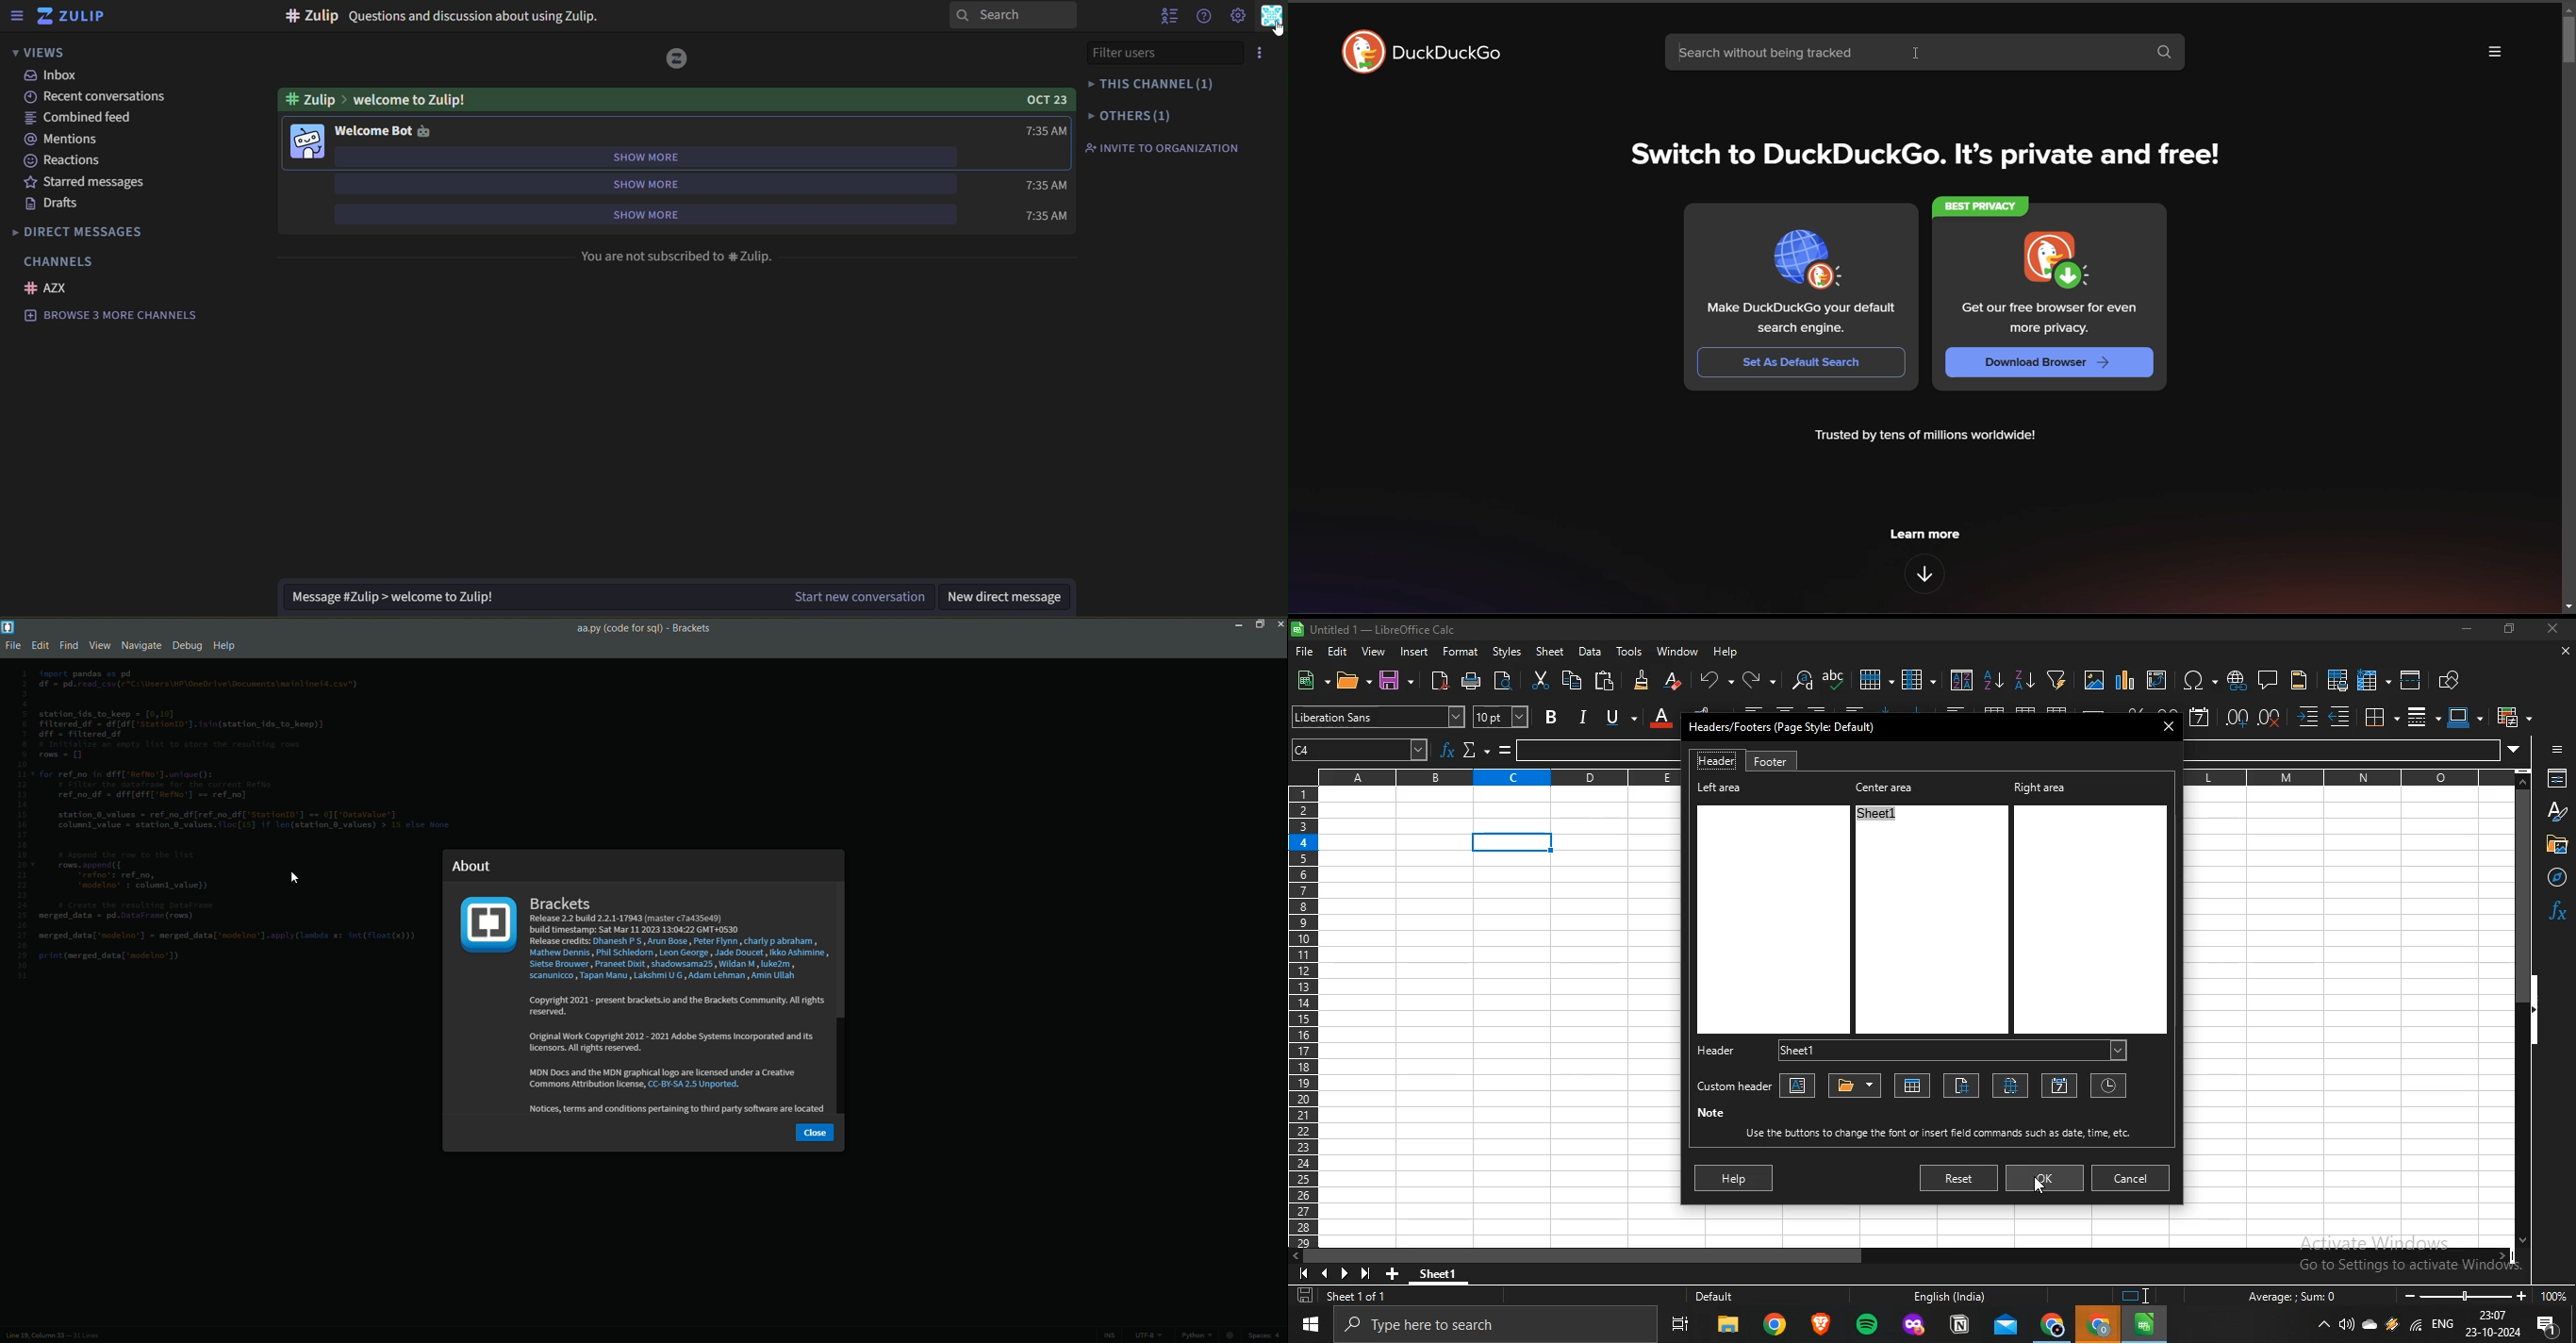 This screenshot has height=1344, width=2576. What do you see at coordinates (1349, 682) in the screenshot?
I see `open` at bounding box center [1349, 682].